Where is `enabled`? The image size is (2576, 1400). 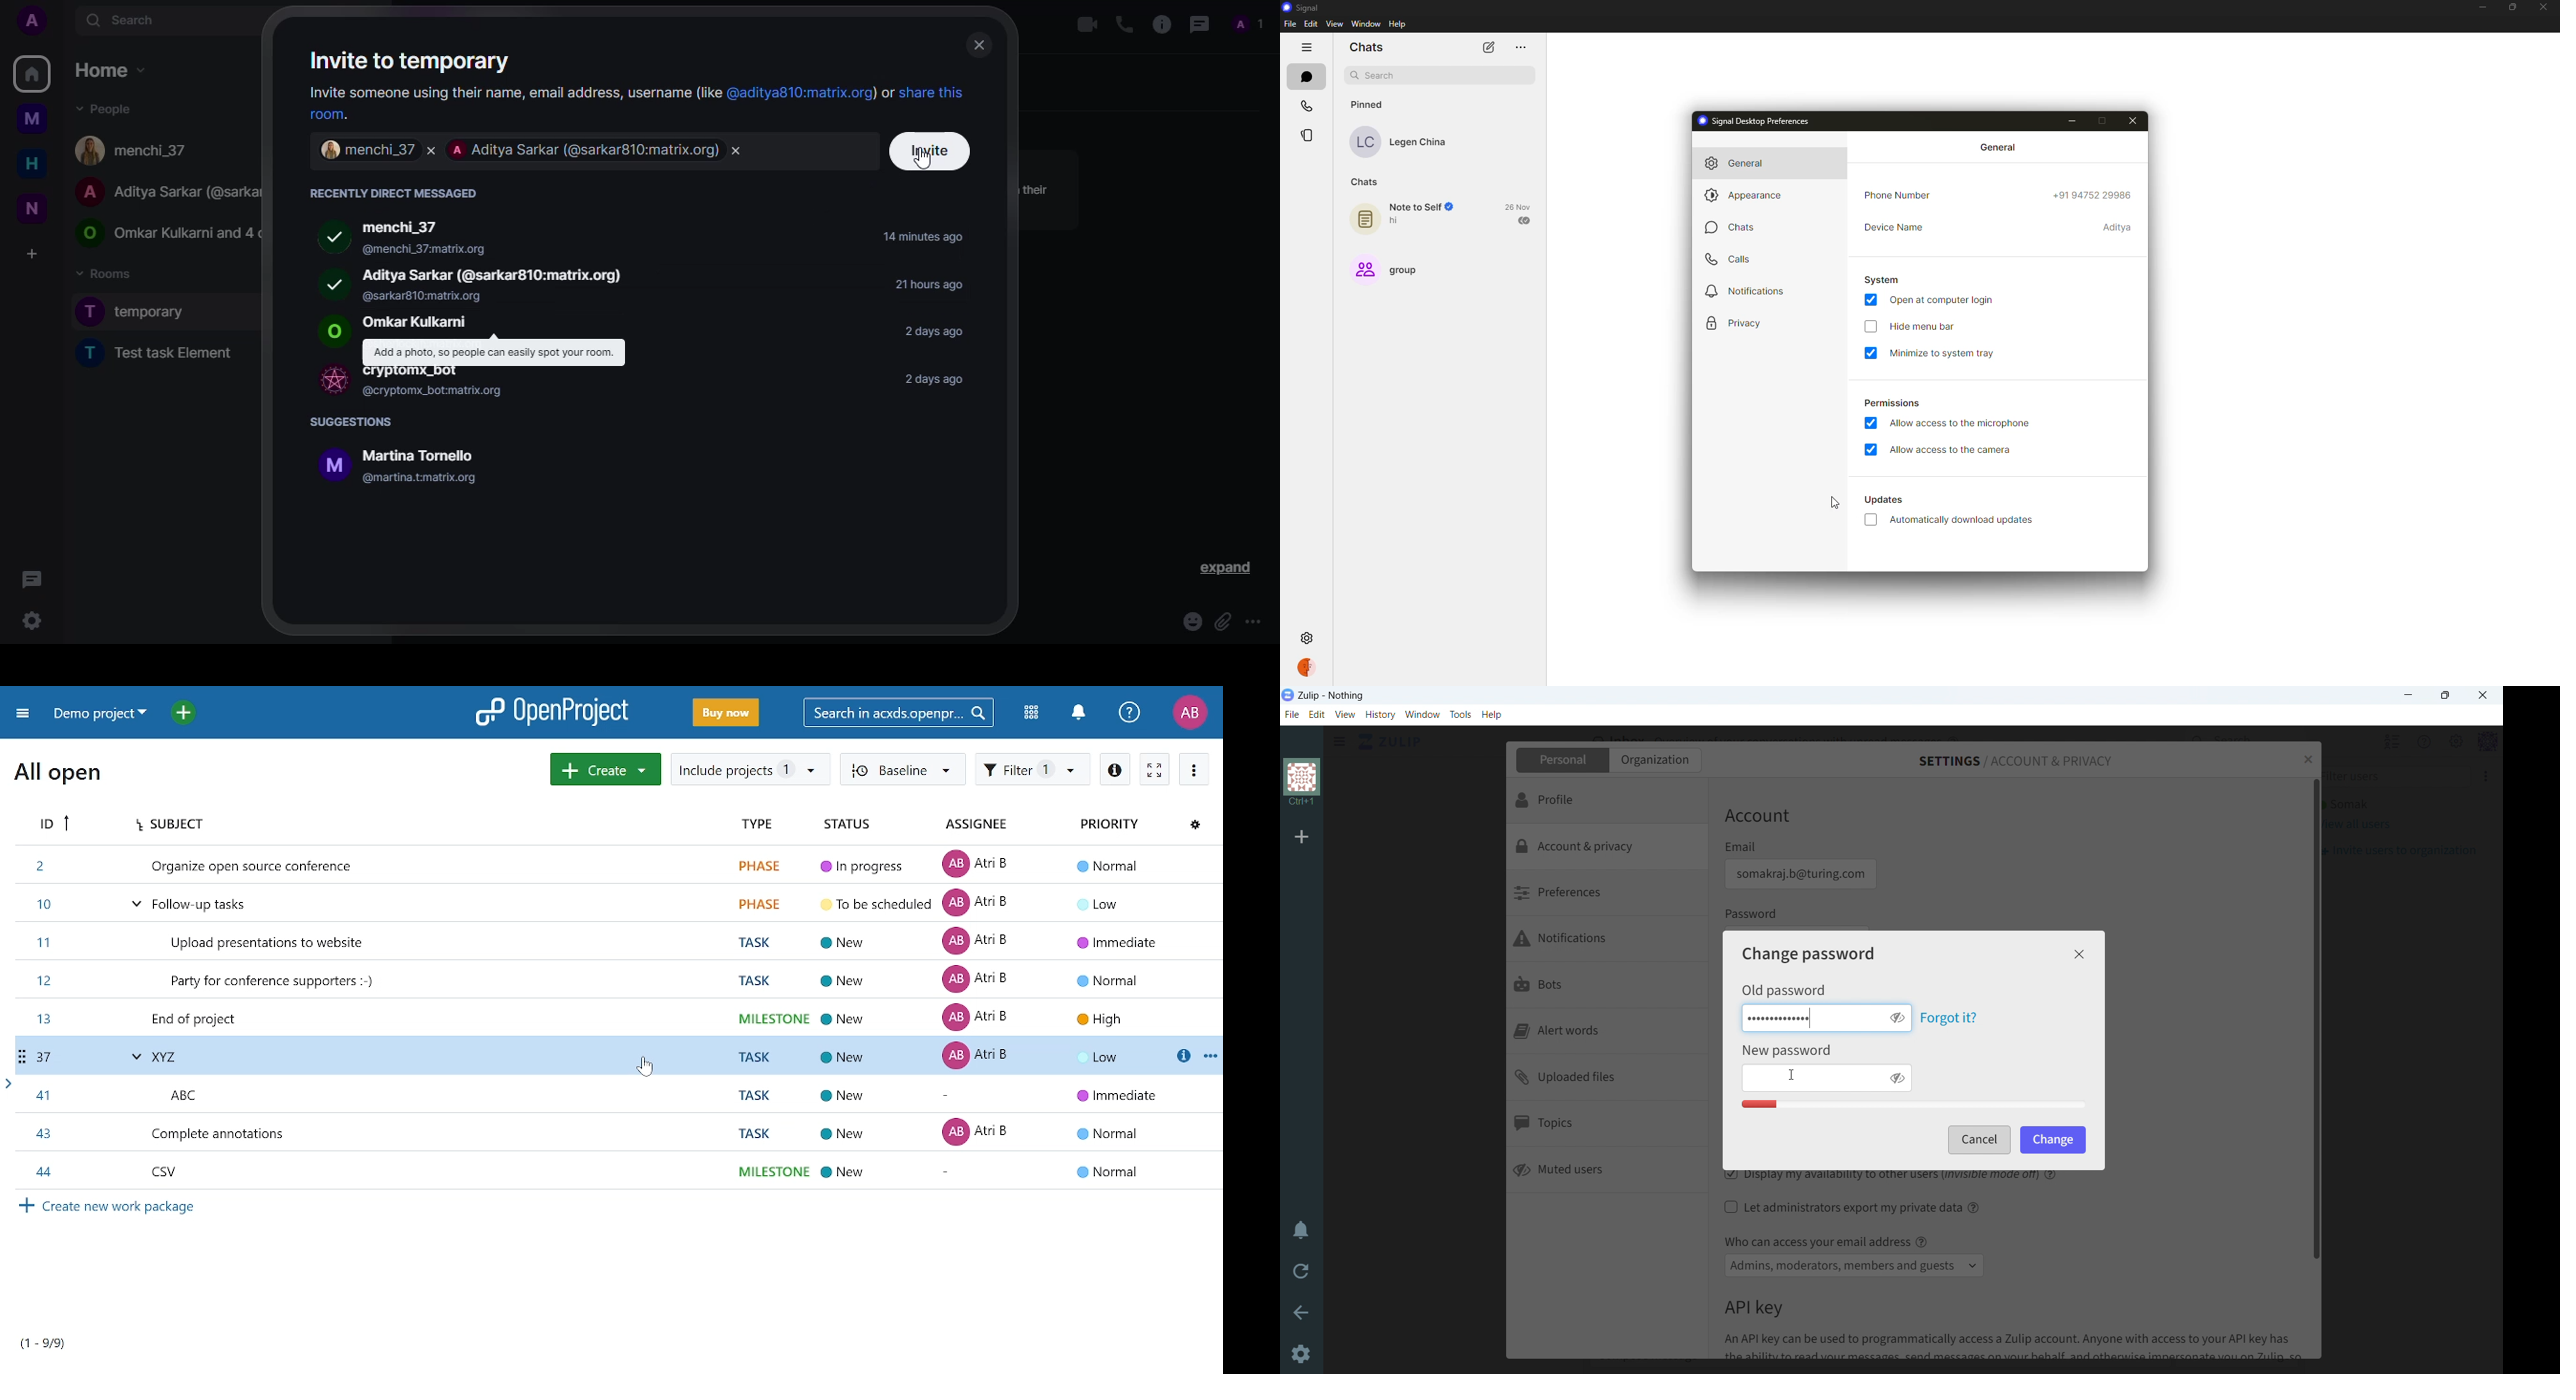
enabled is located at coordinates (1871, 353).